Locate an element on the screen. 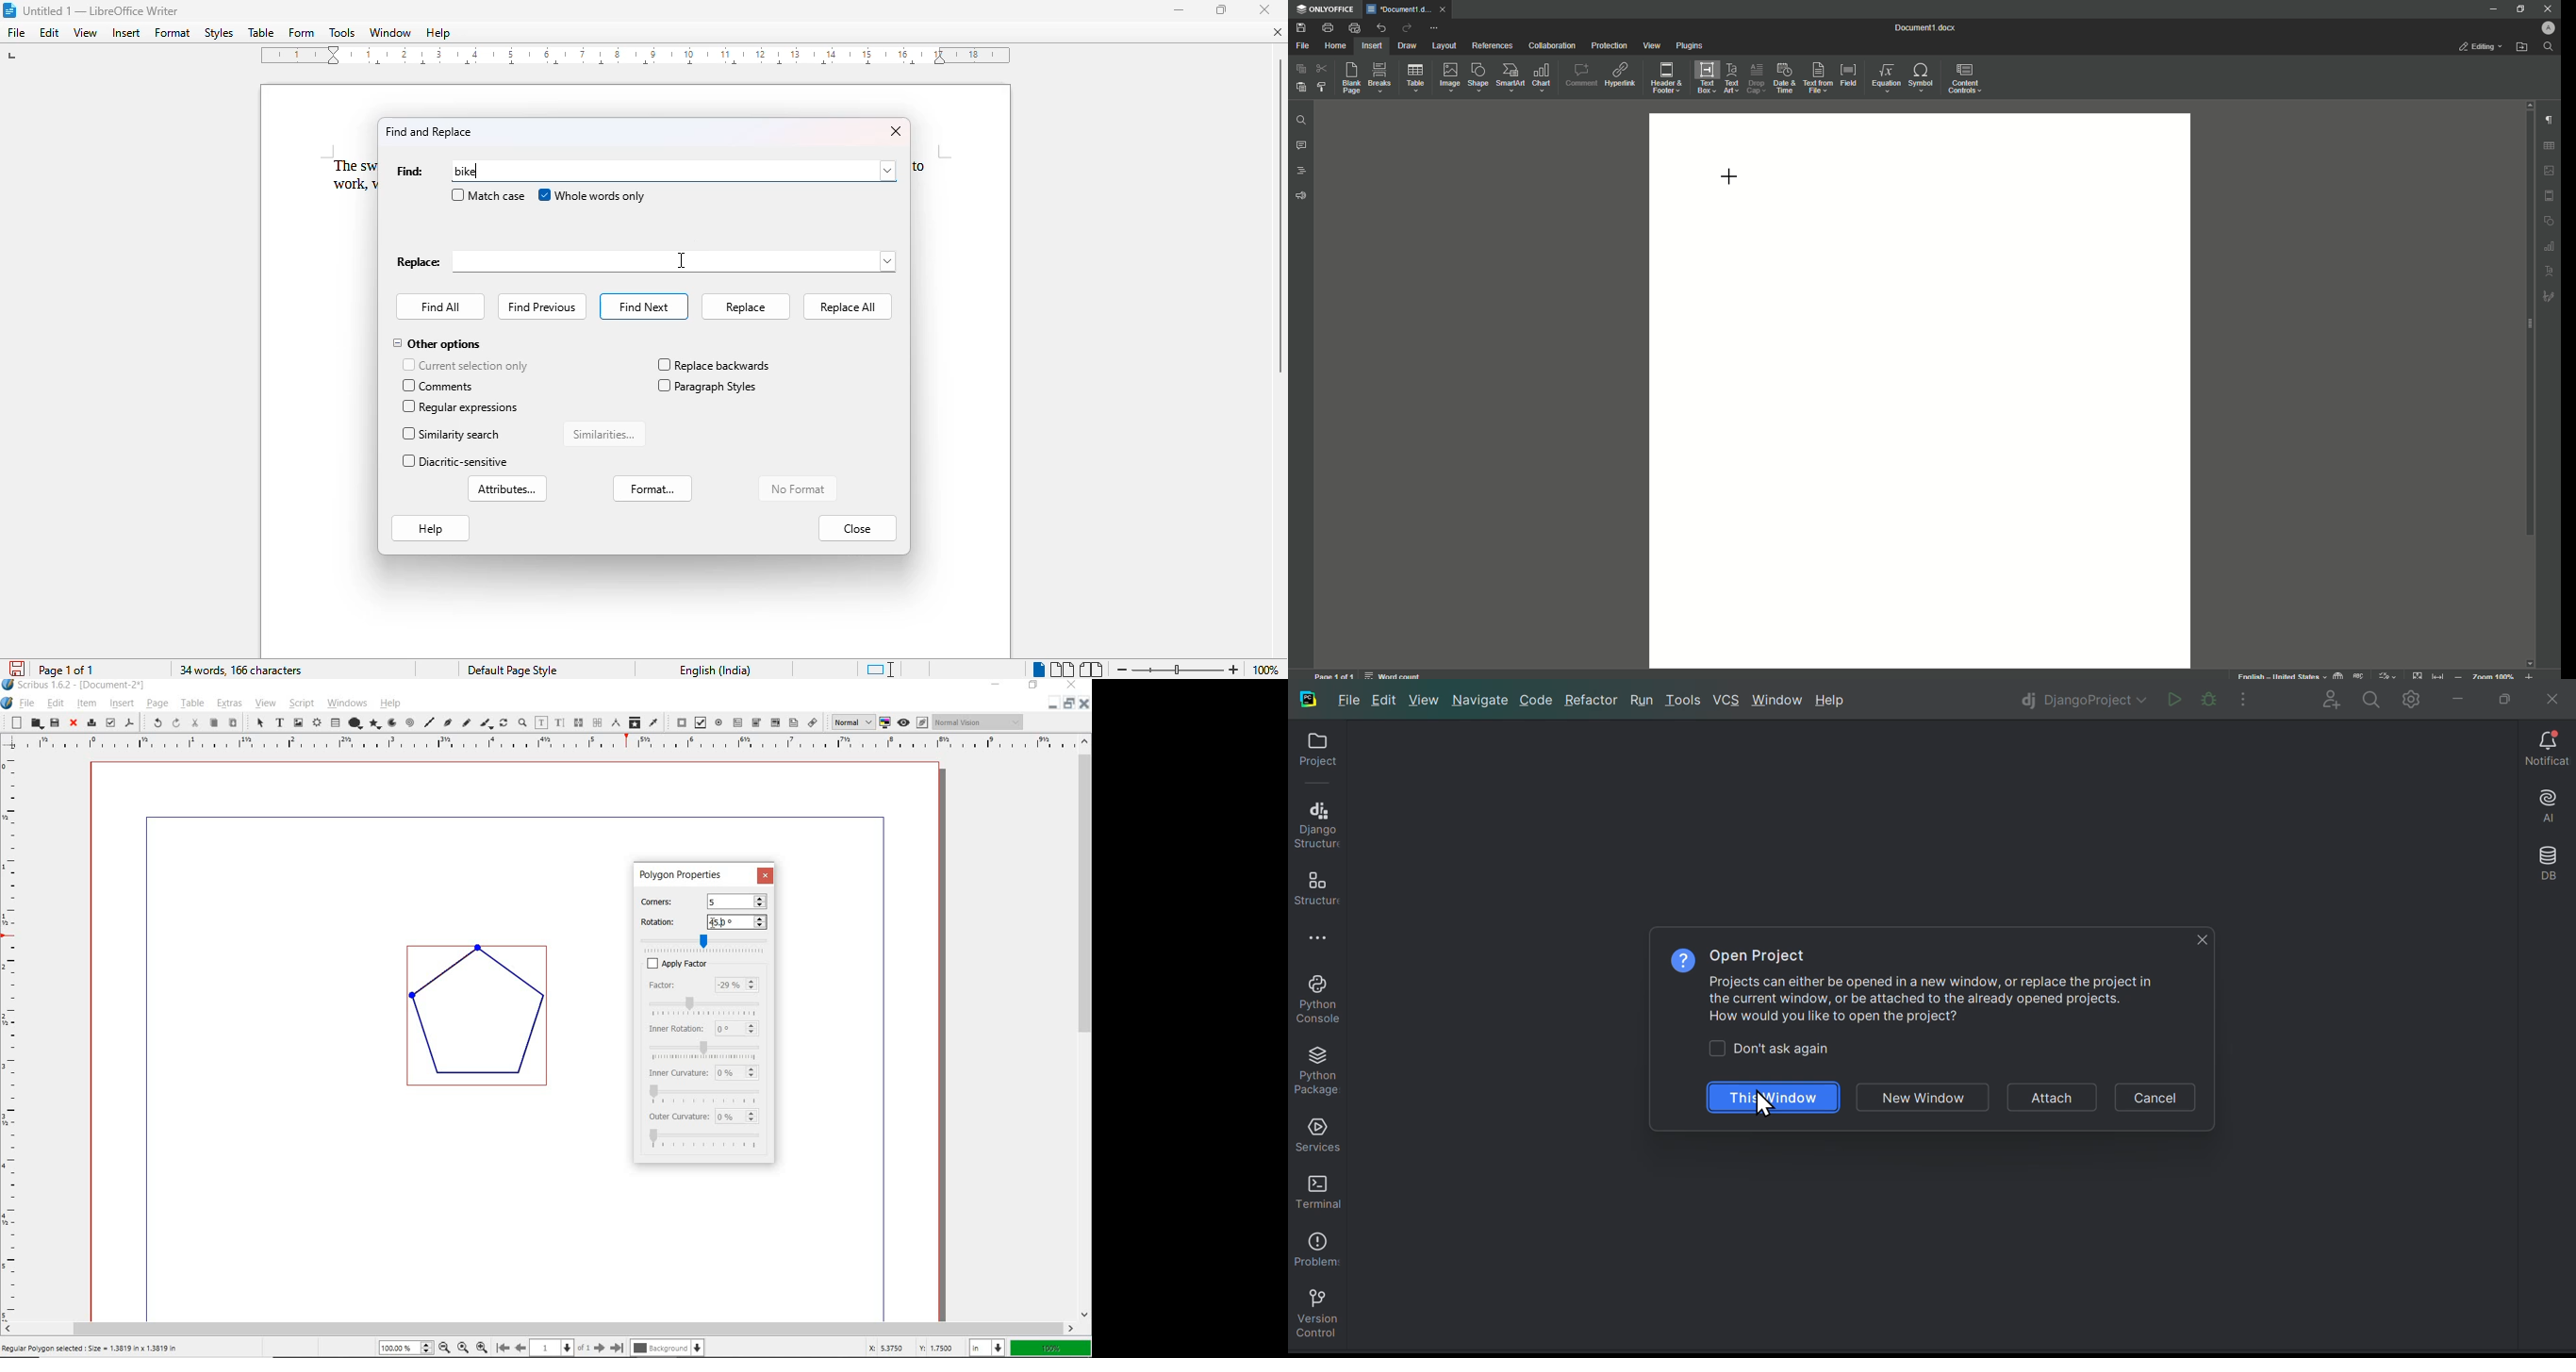 This screenshot has width=2576, height=1372. current selection only is located at coordinates (465, 365).